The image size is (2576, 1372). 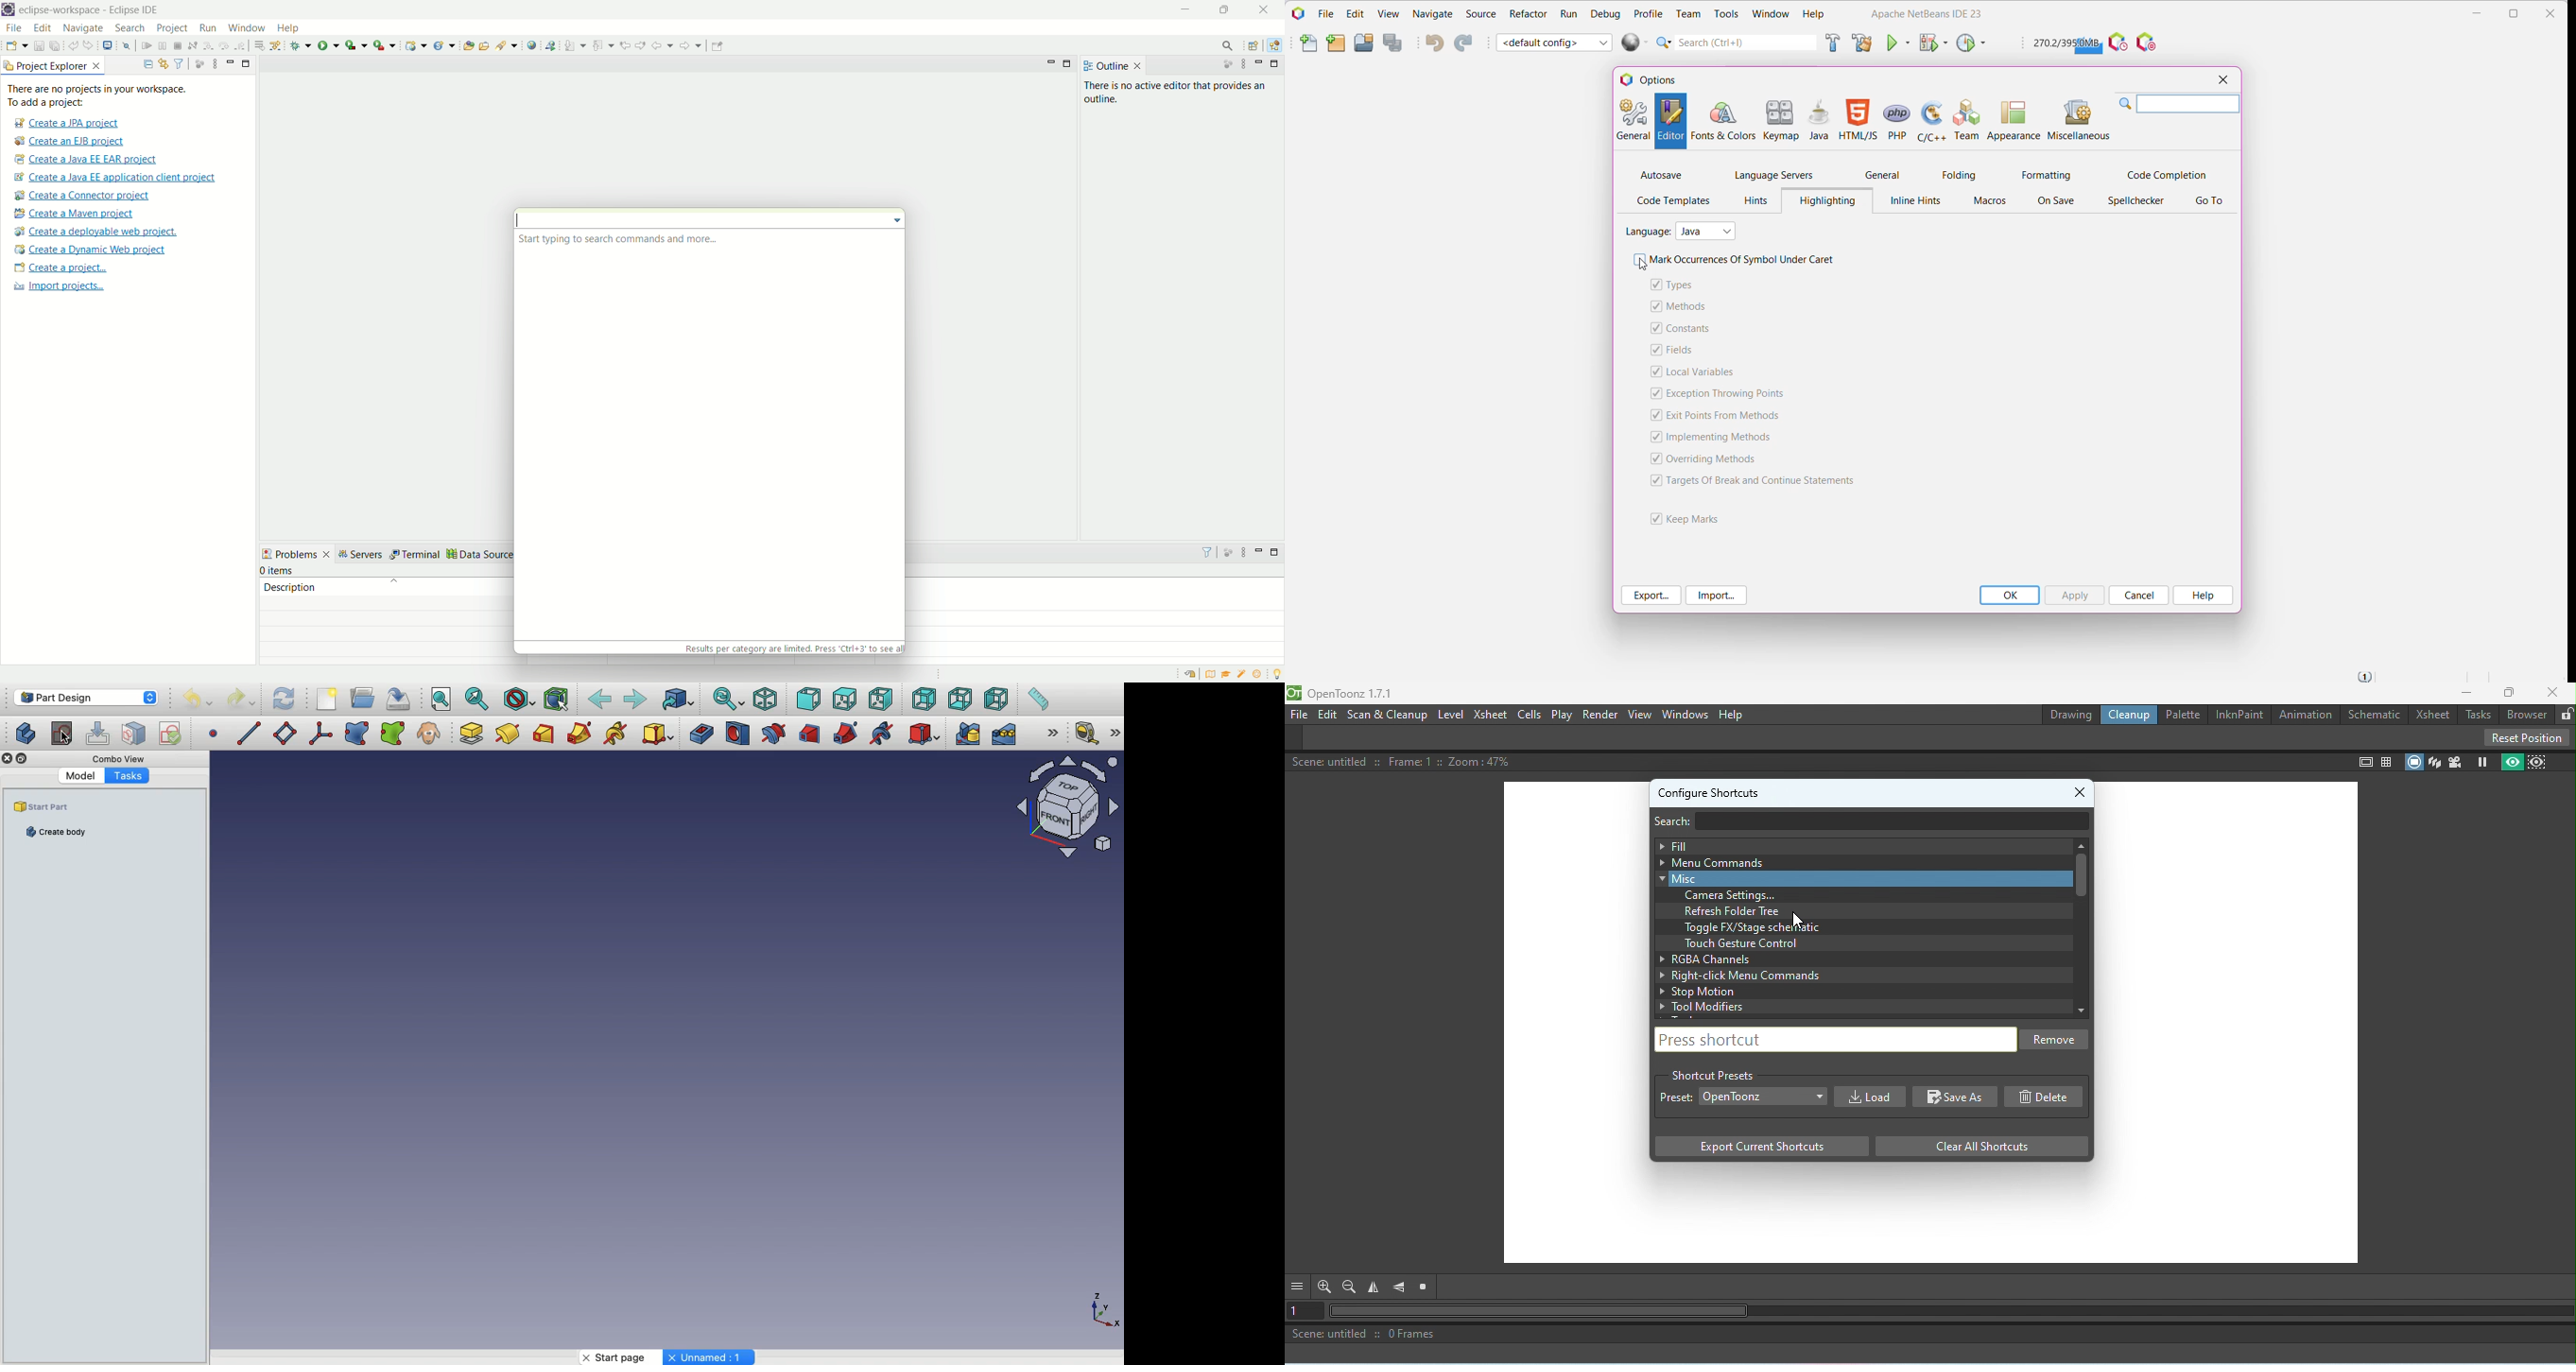 What do you see at coordinates (847, 732) in the screenshot?
I see `Subtractive pipe` at bounding box center [847, 732].